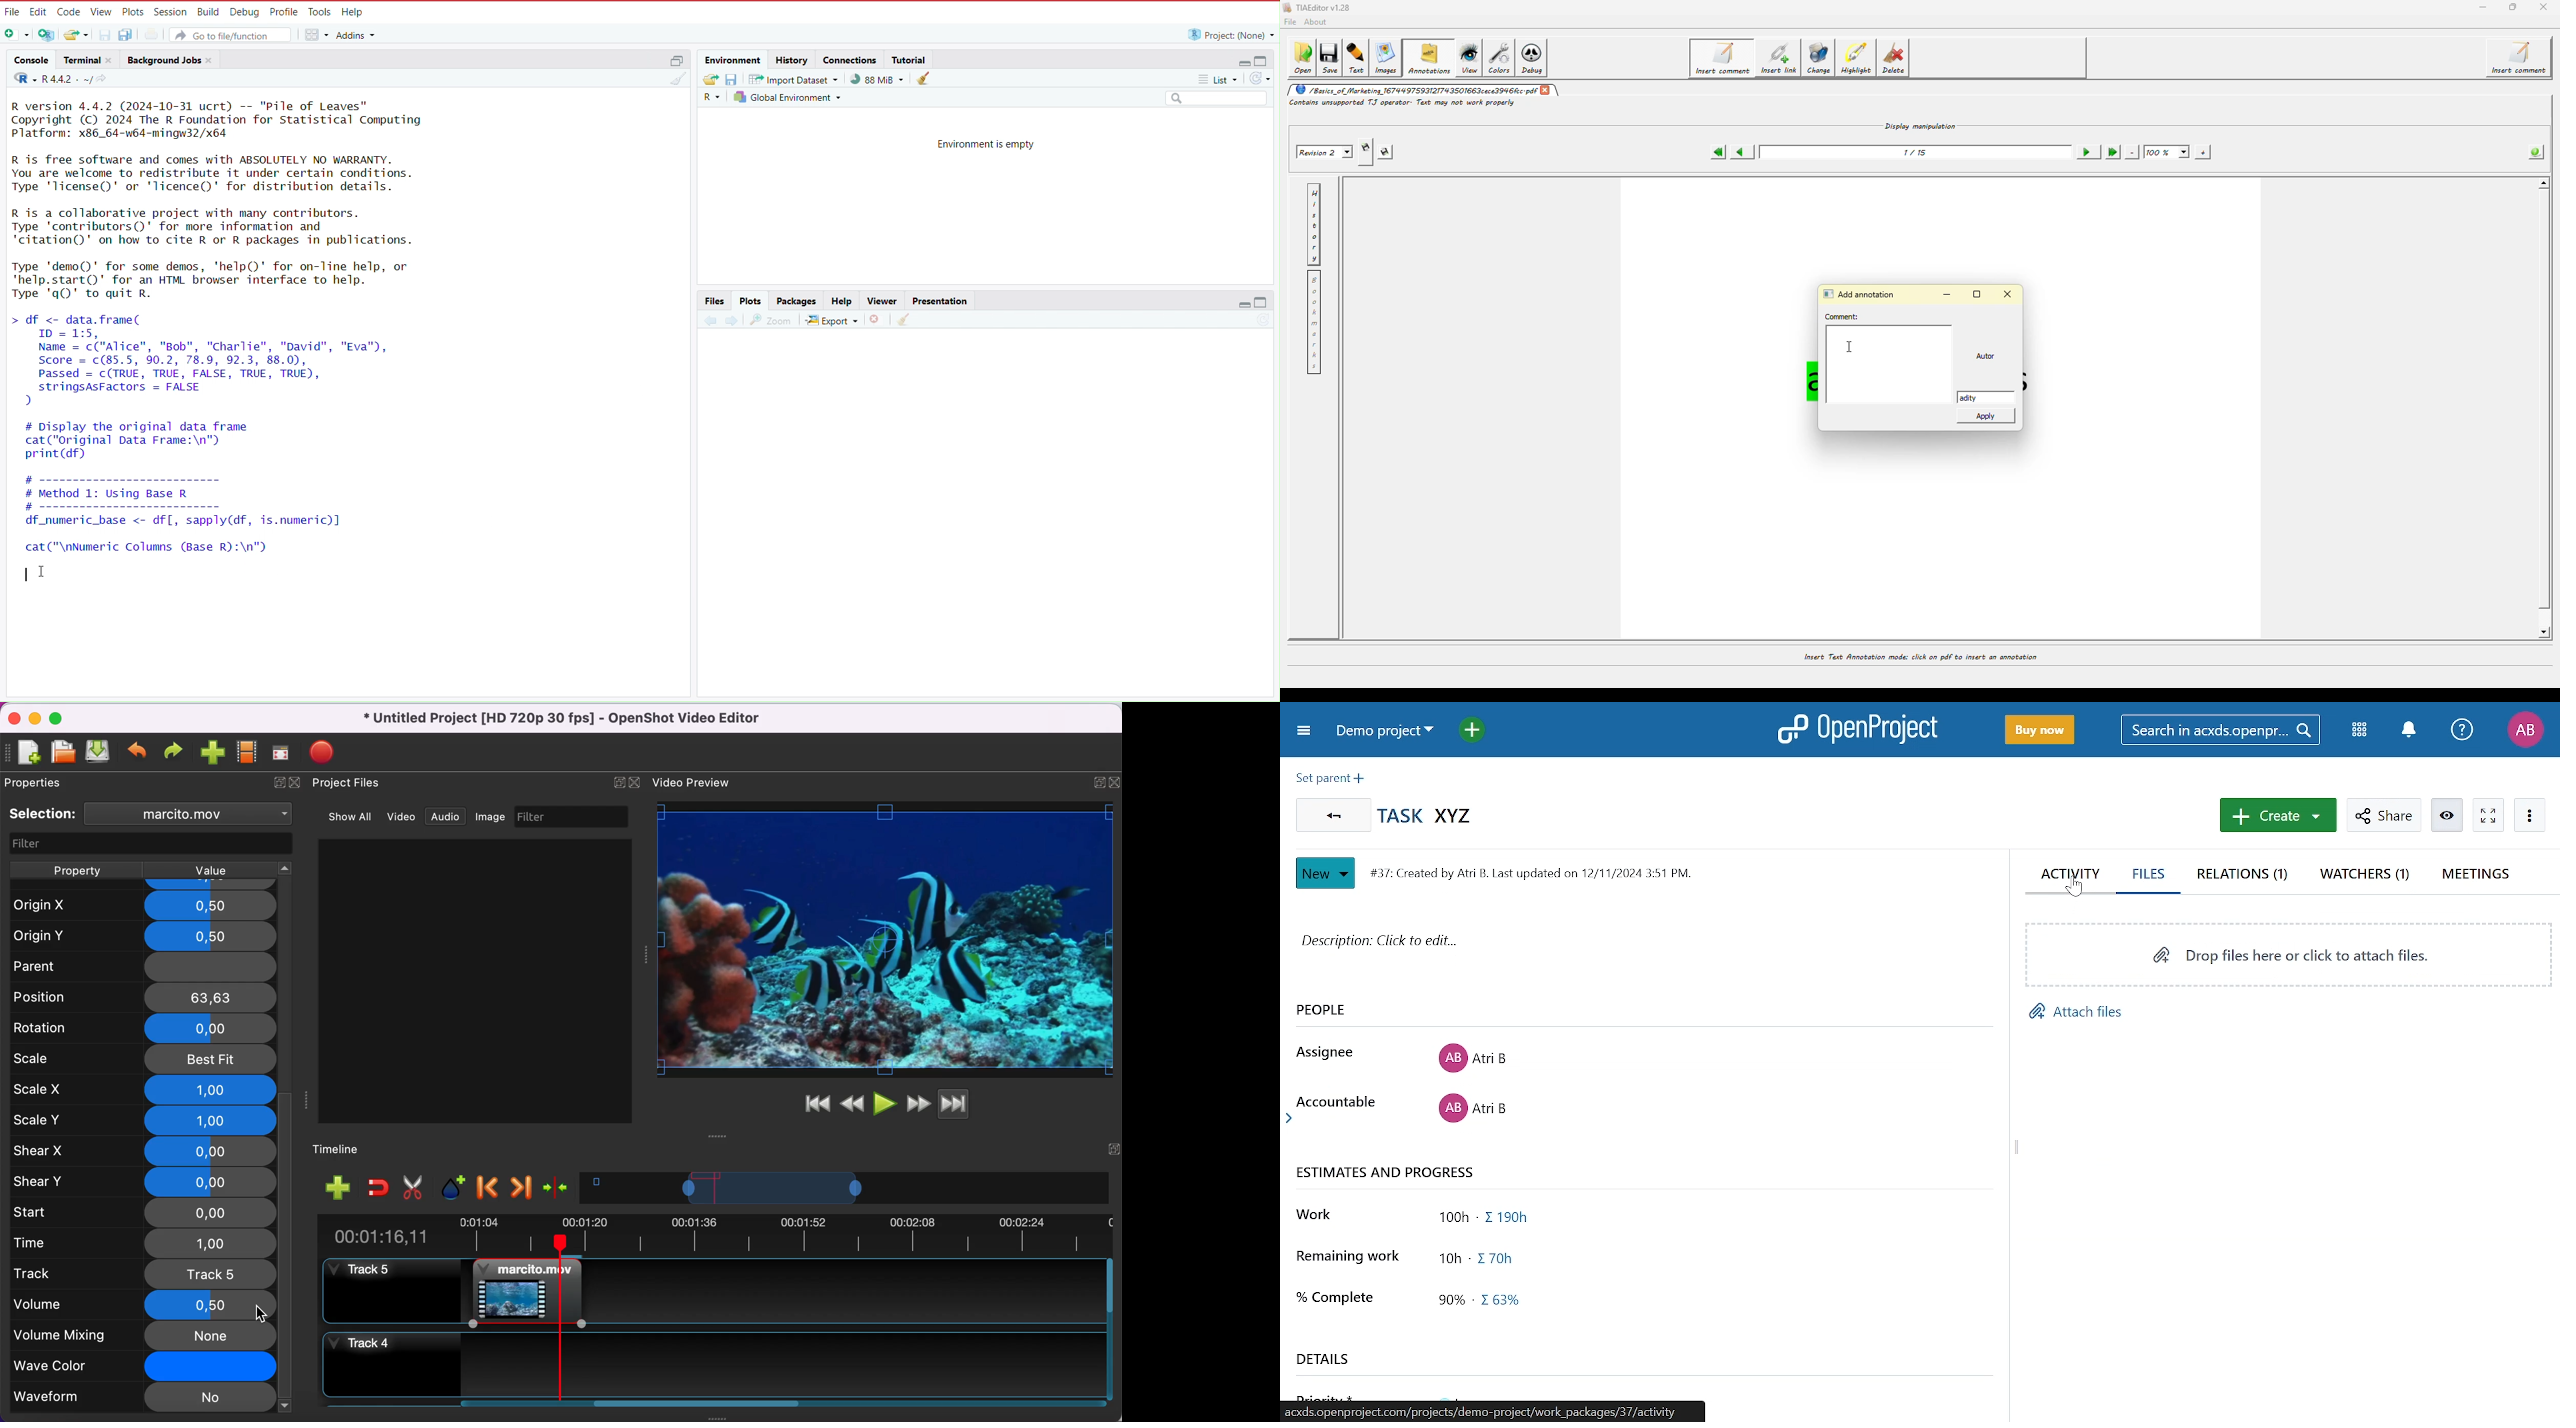 The width and height of the screenshot is (2576, 1428). What do you see at coordinates (102, 11) in the screenshot?
I see `View` at bounding box center [102, 11].